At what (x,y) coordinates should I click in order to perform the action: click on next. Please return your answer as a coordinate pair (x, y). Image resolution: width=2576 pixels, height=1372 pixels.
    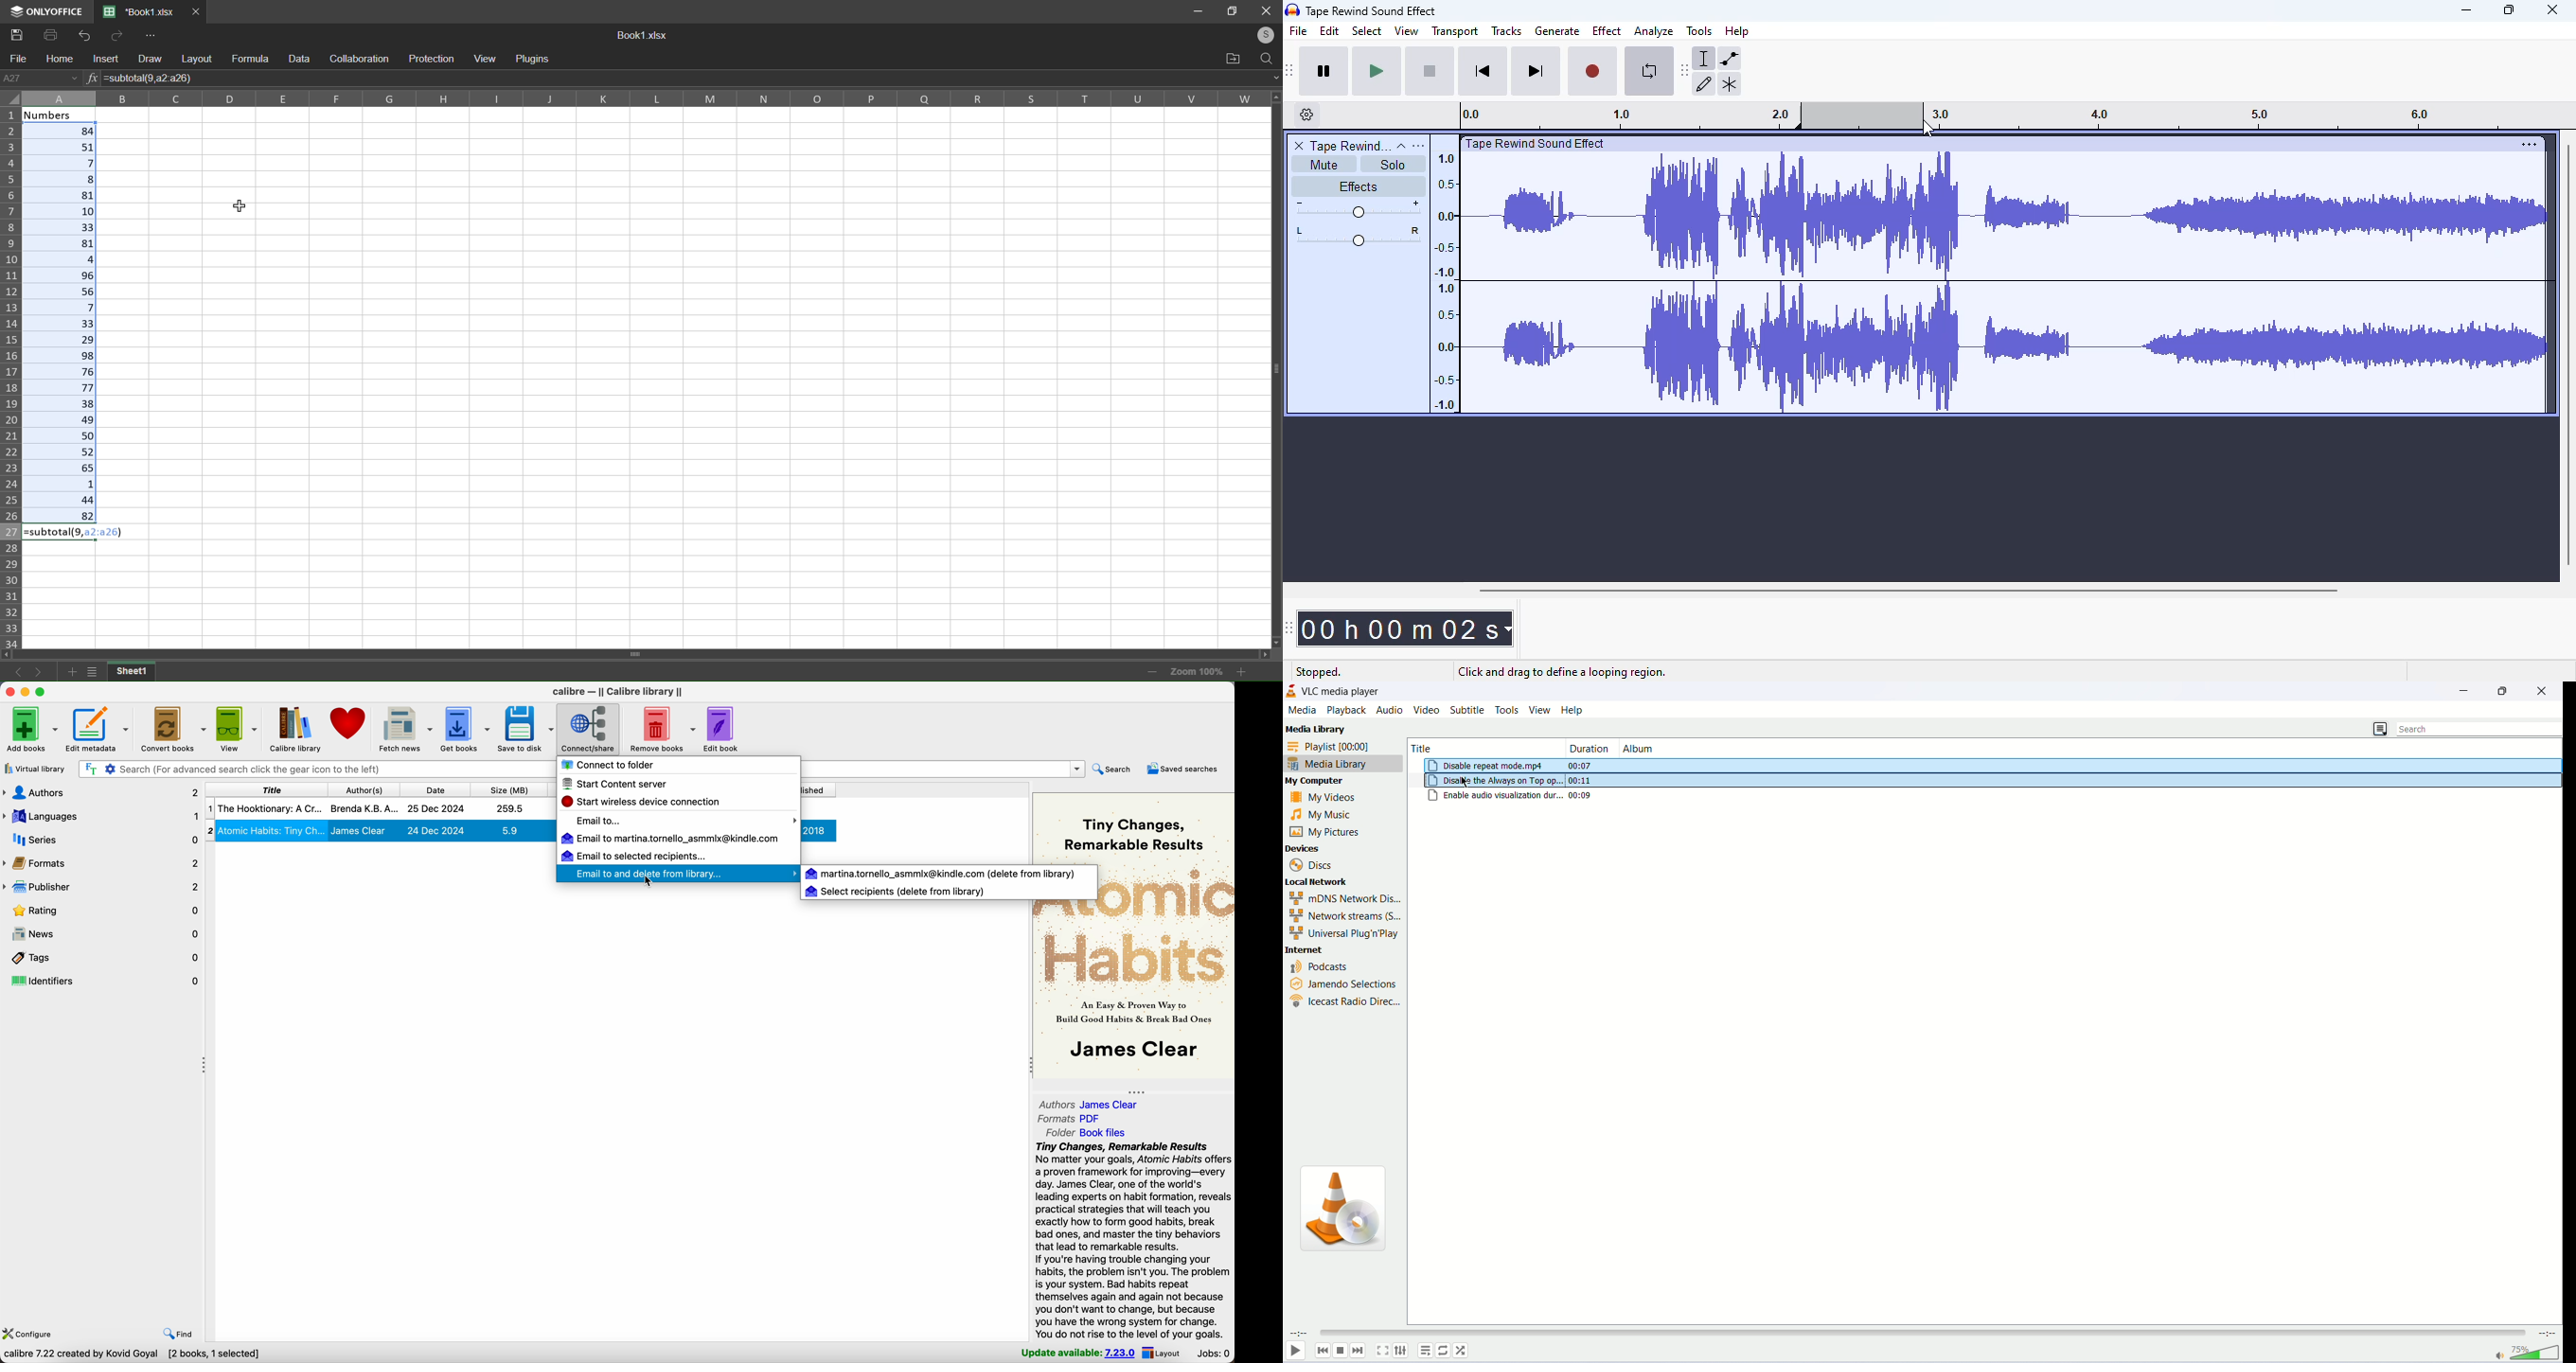
    Looking at the image, I should click on (36, 671).